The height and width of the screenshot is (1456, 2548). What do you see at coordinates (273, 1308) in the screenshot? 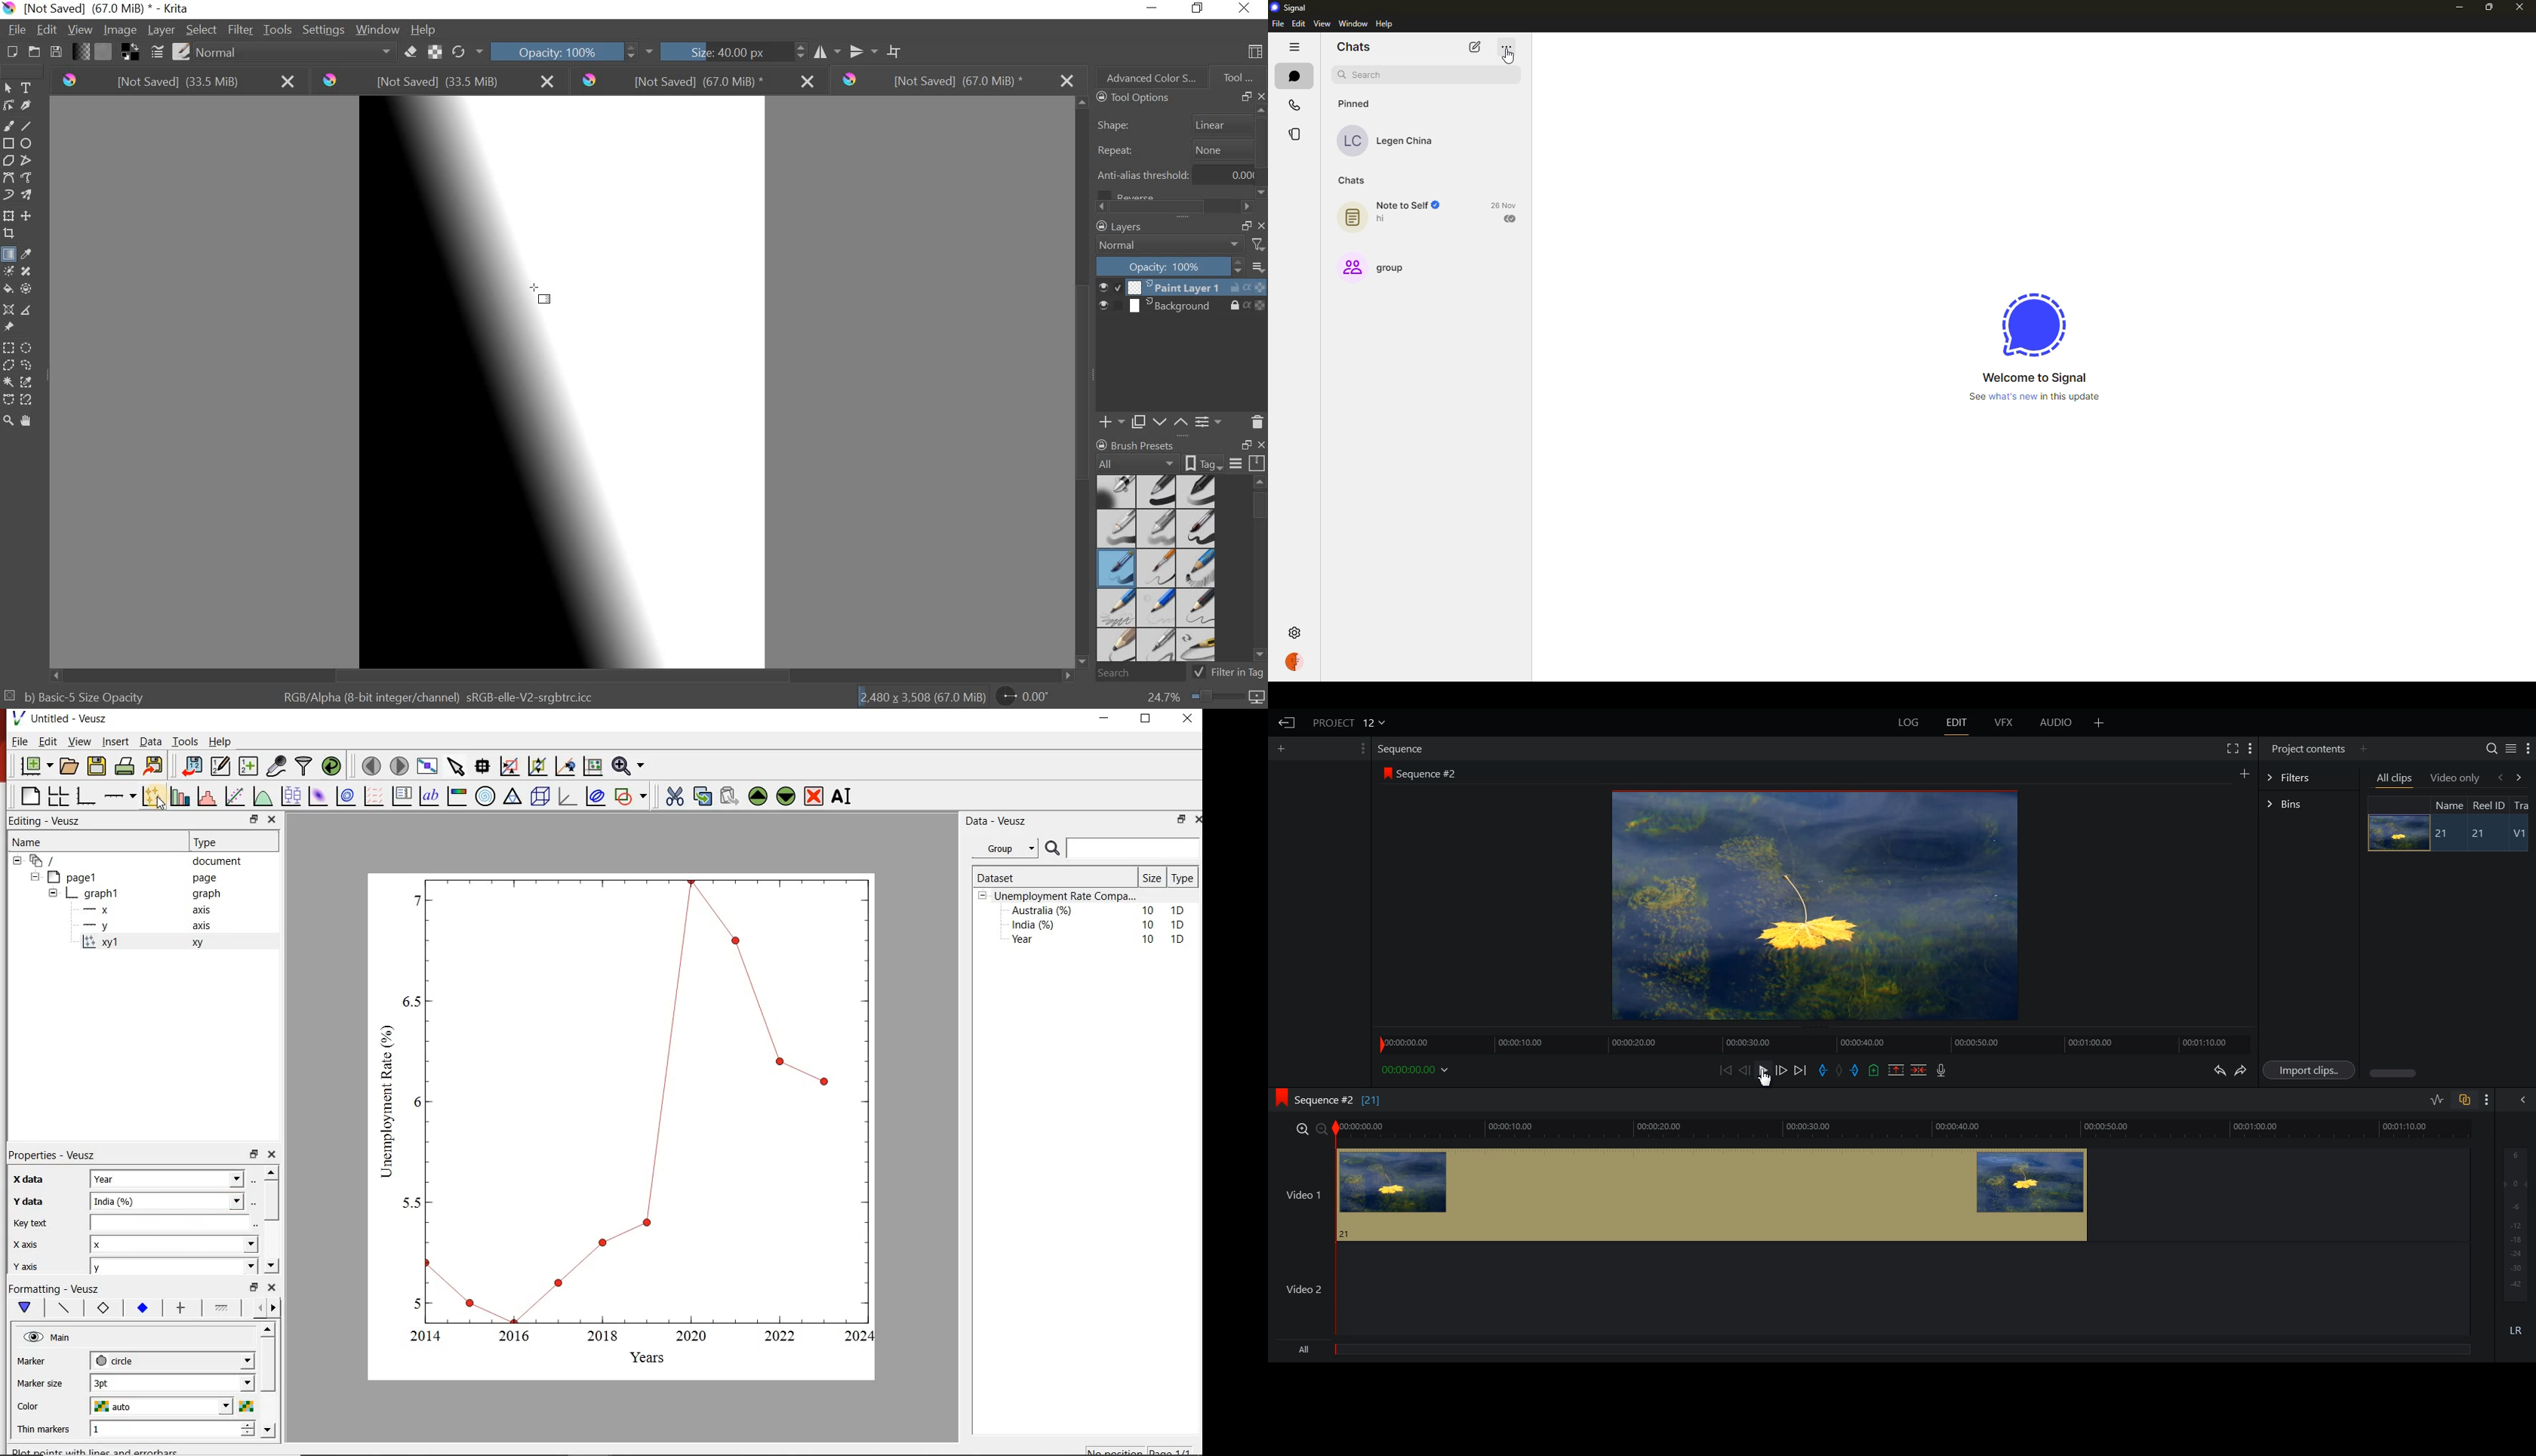
I see `move right` at bounding box center [273, 1308].